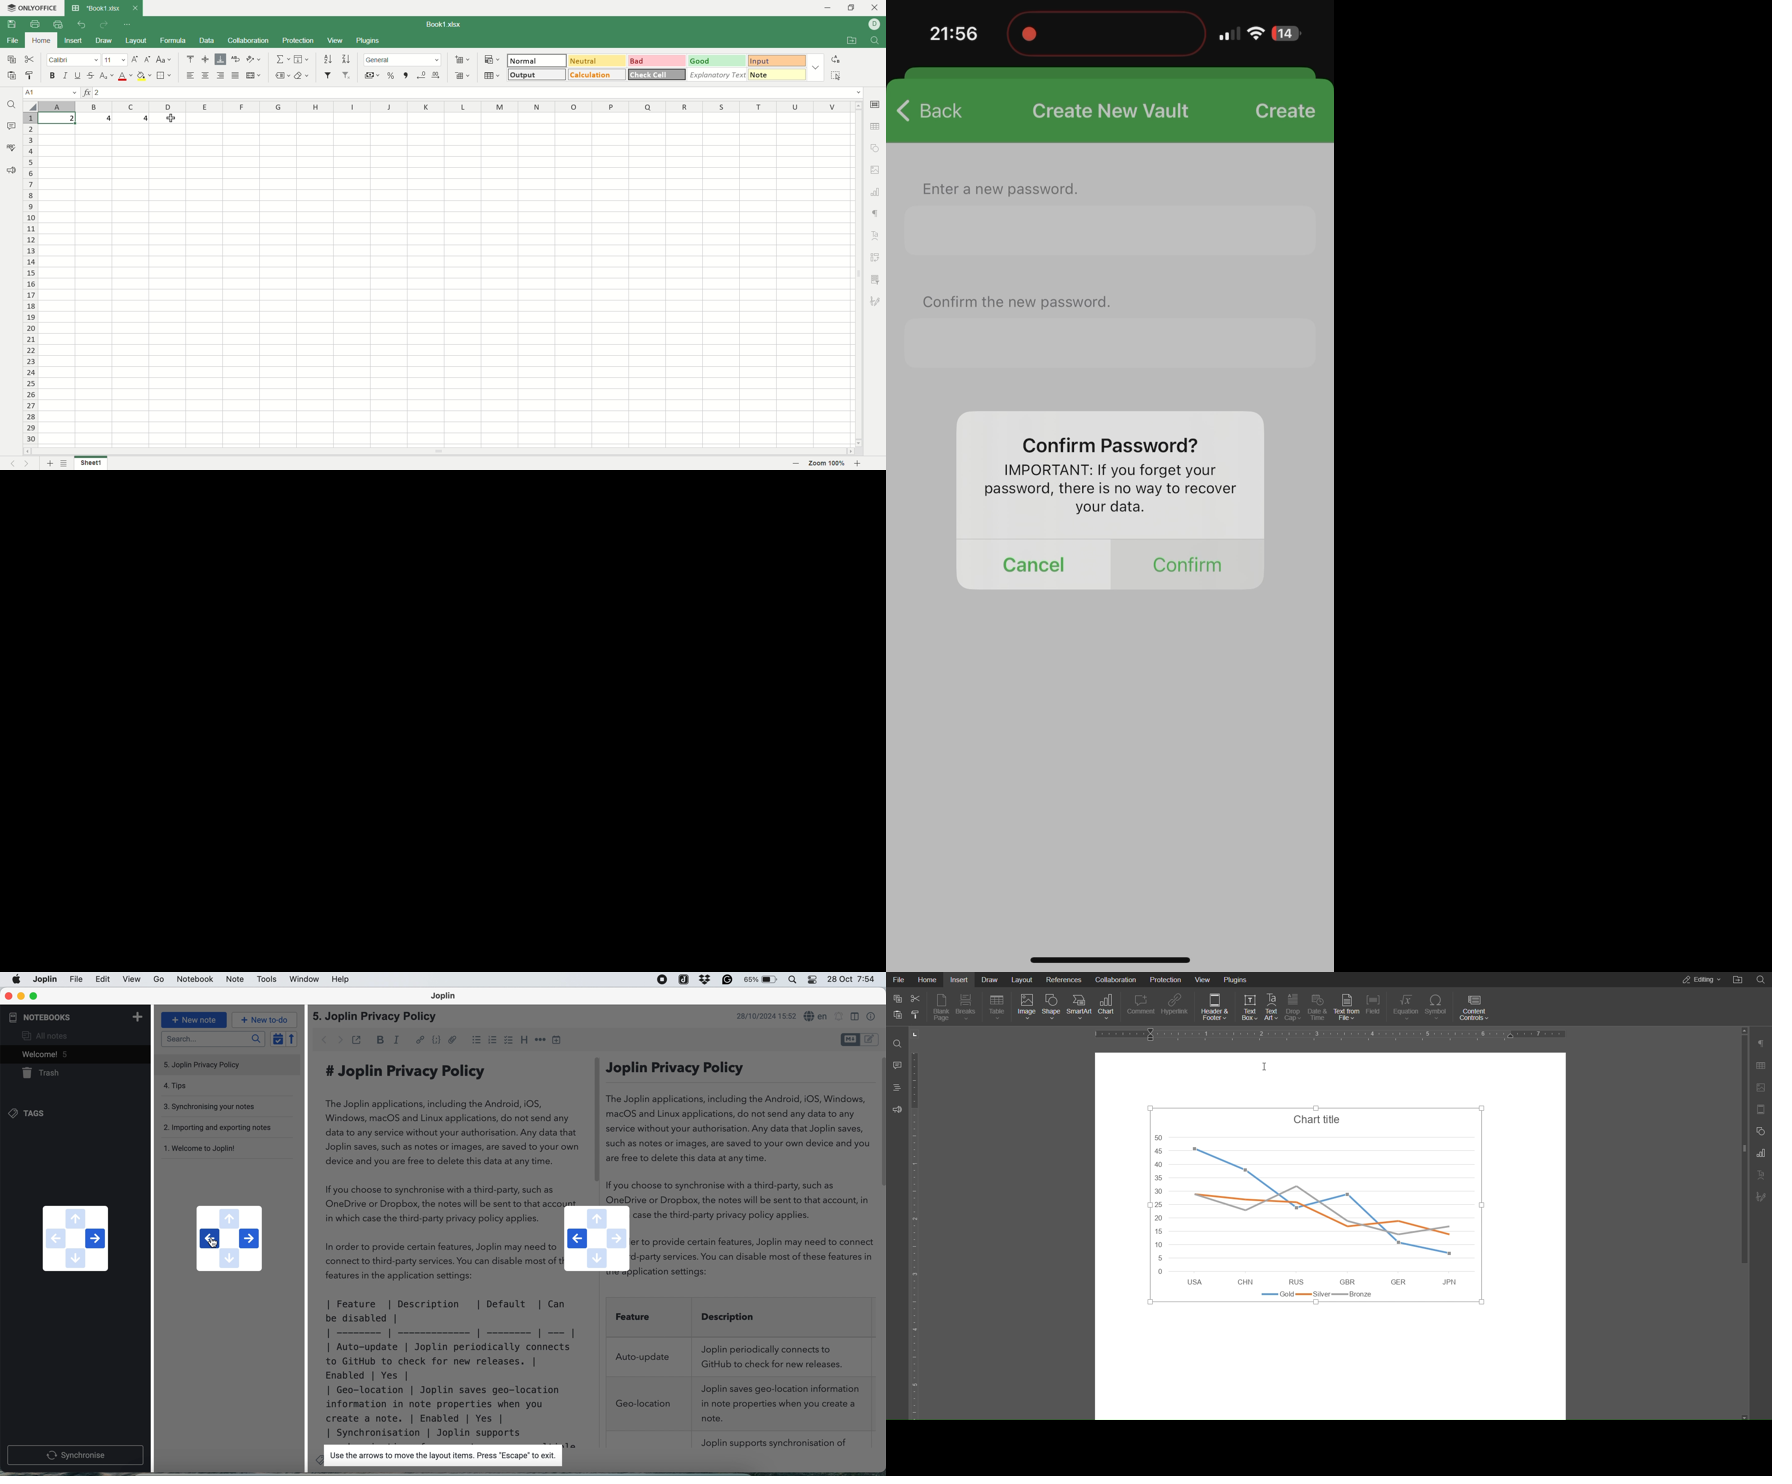  Describe the element at coordinates (1270, 1006) in the screenshot. I see `Text Art` at that location.